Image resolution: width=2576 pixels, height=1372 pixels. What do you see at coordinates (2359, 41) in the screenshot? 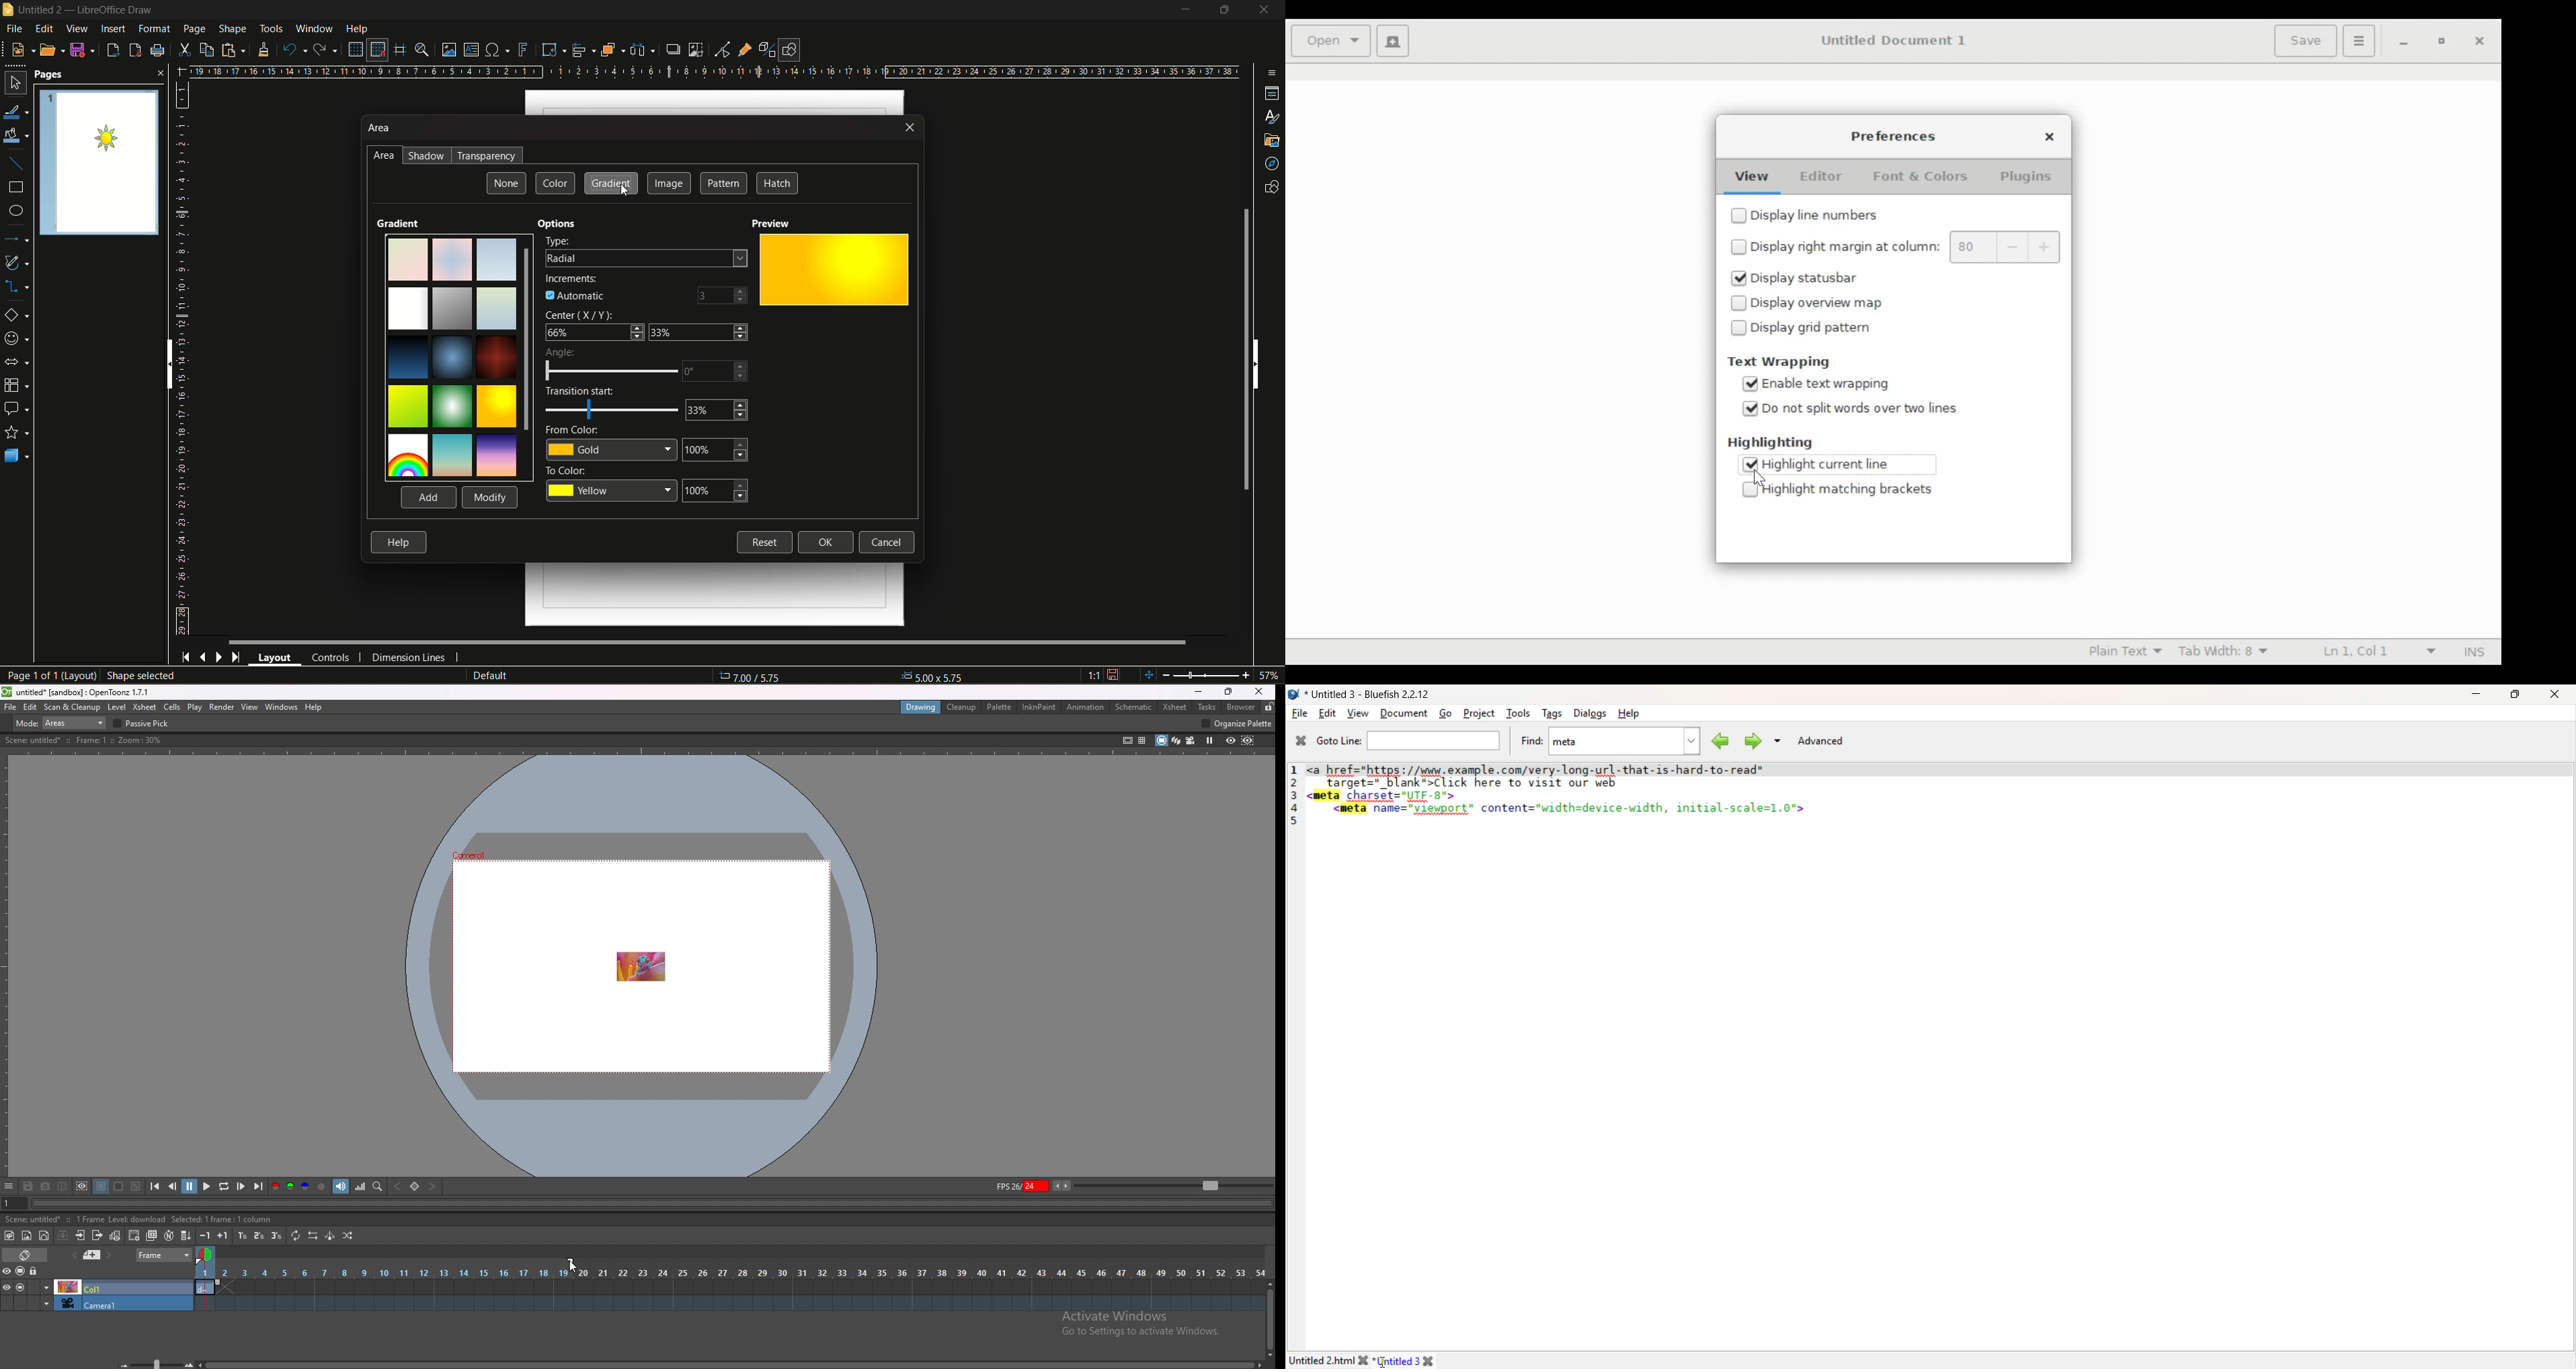
I see `Application menu` at bounding box center [2359, 41].